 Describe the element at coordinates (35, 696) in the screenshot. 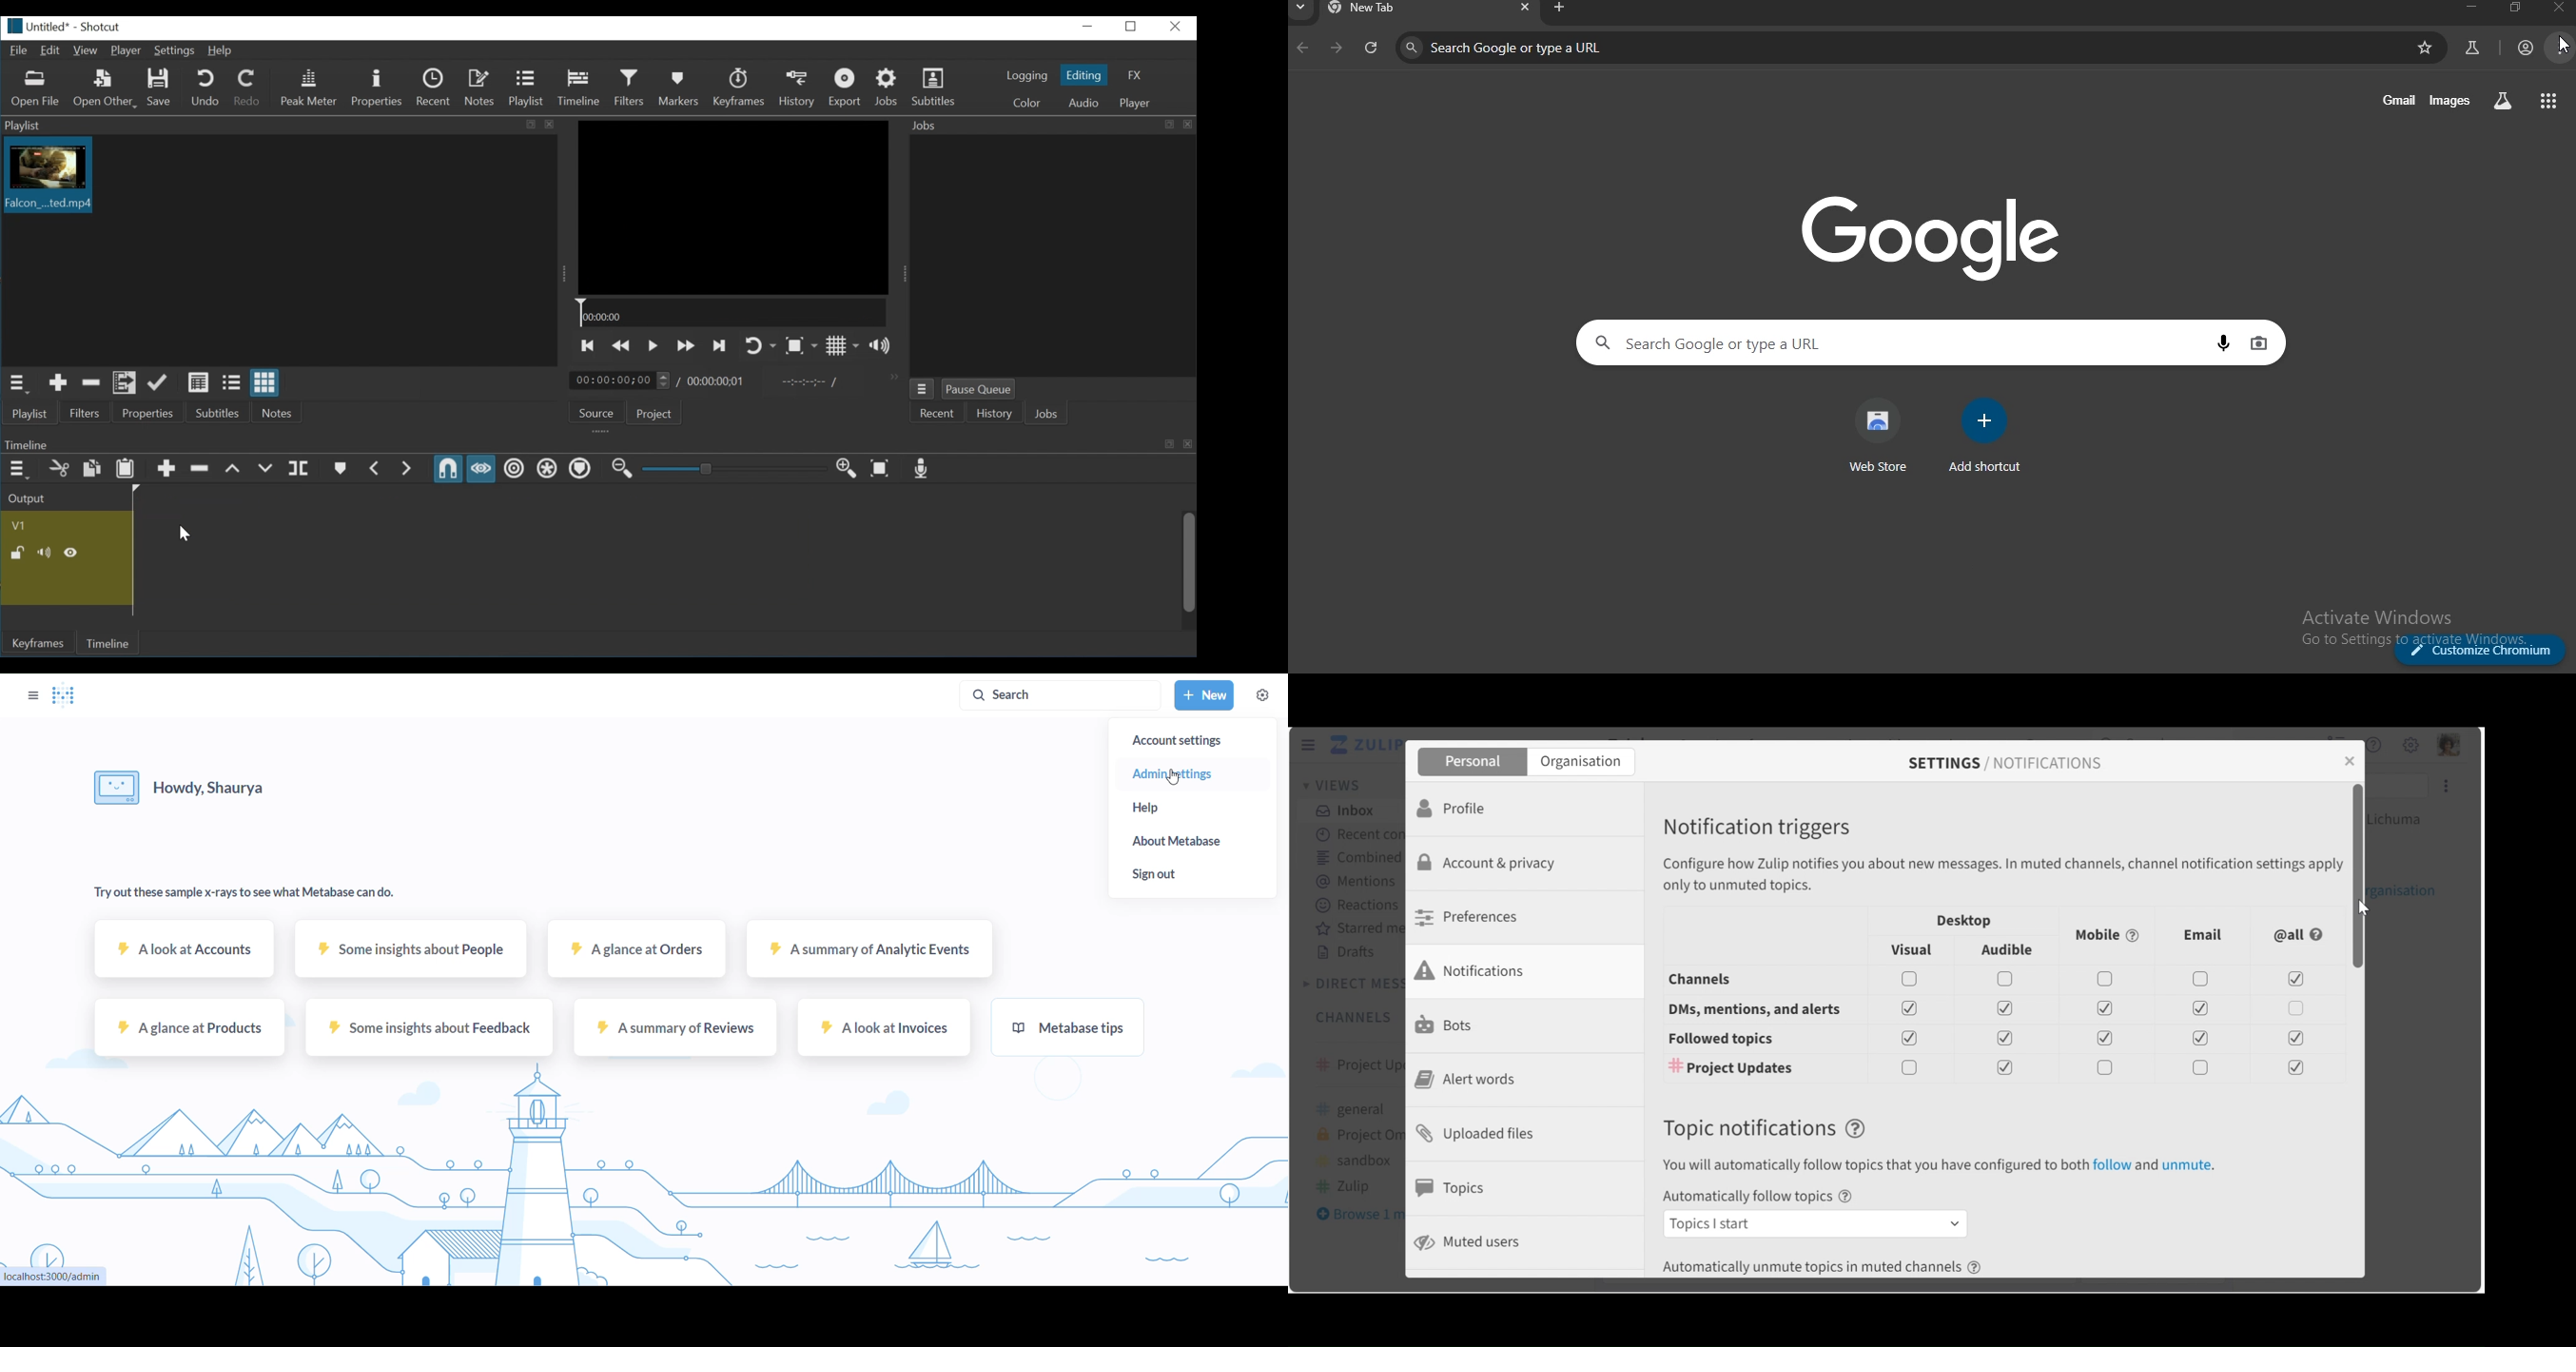

I see `OPTIONS` at that location.